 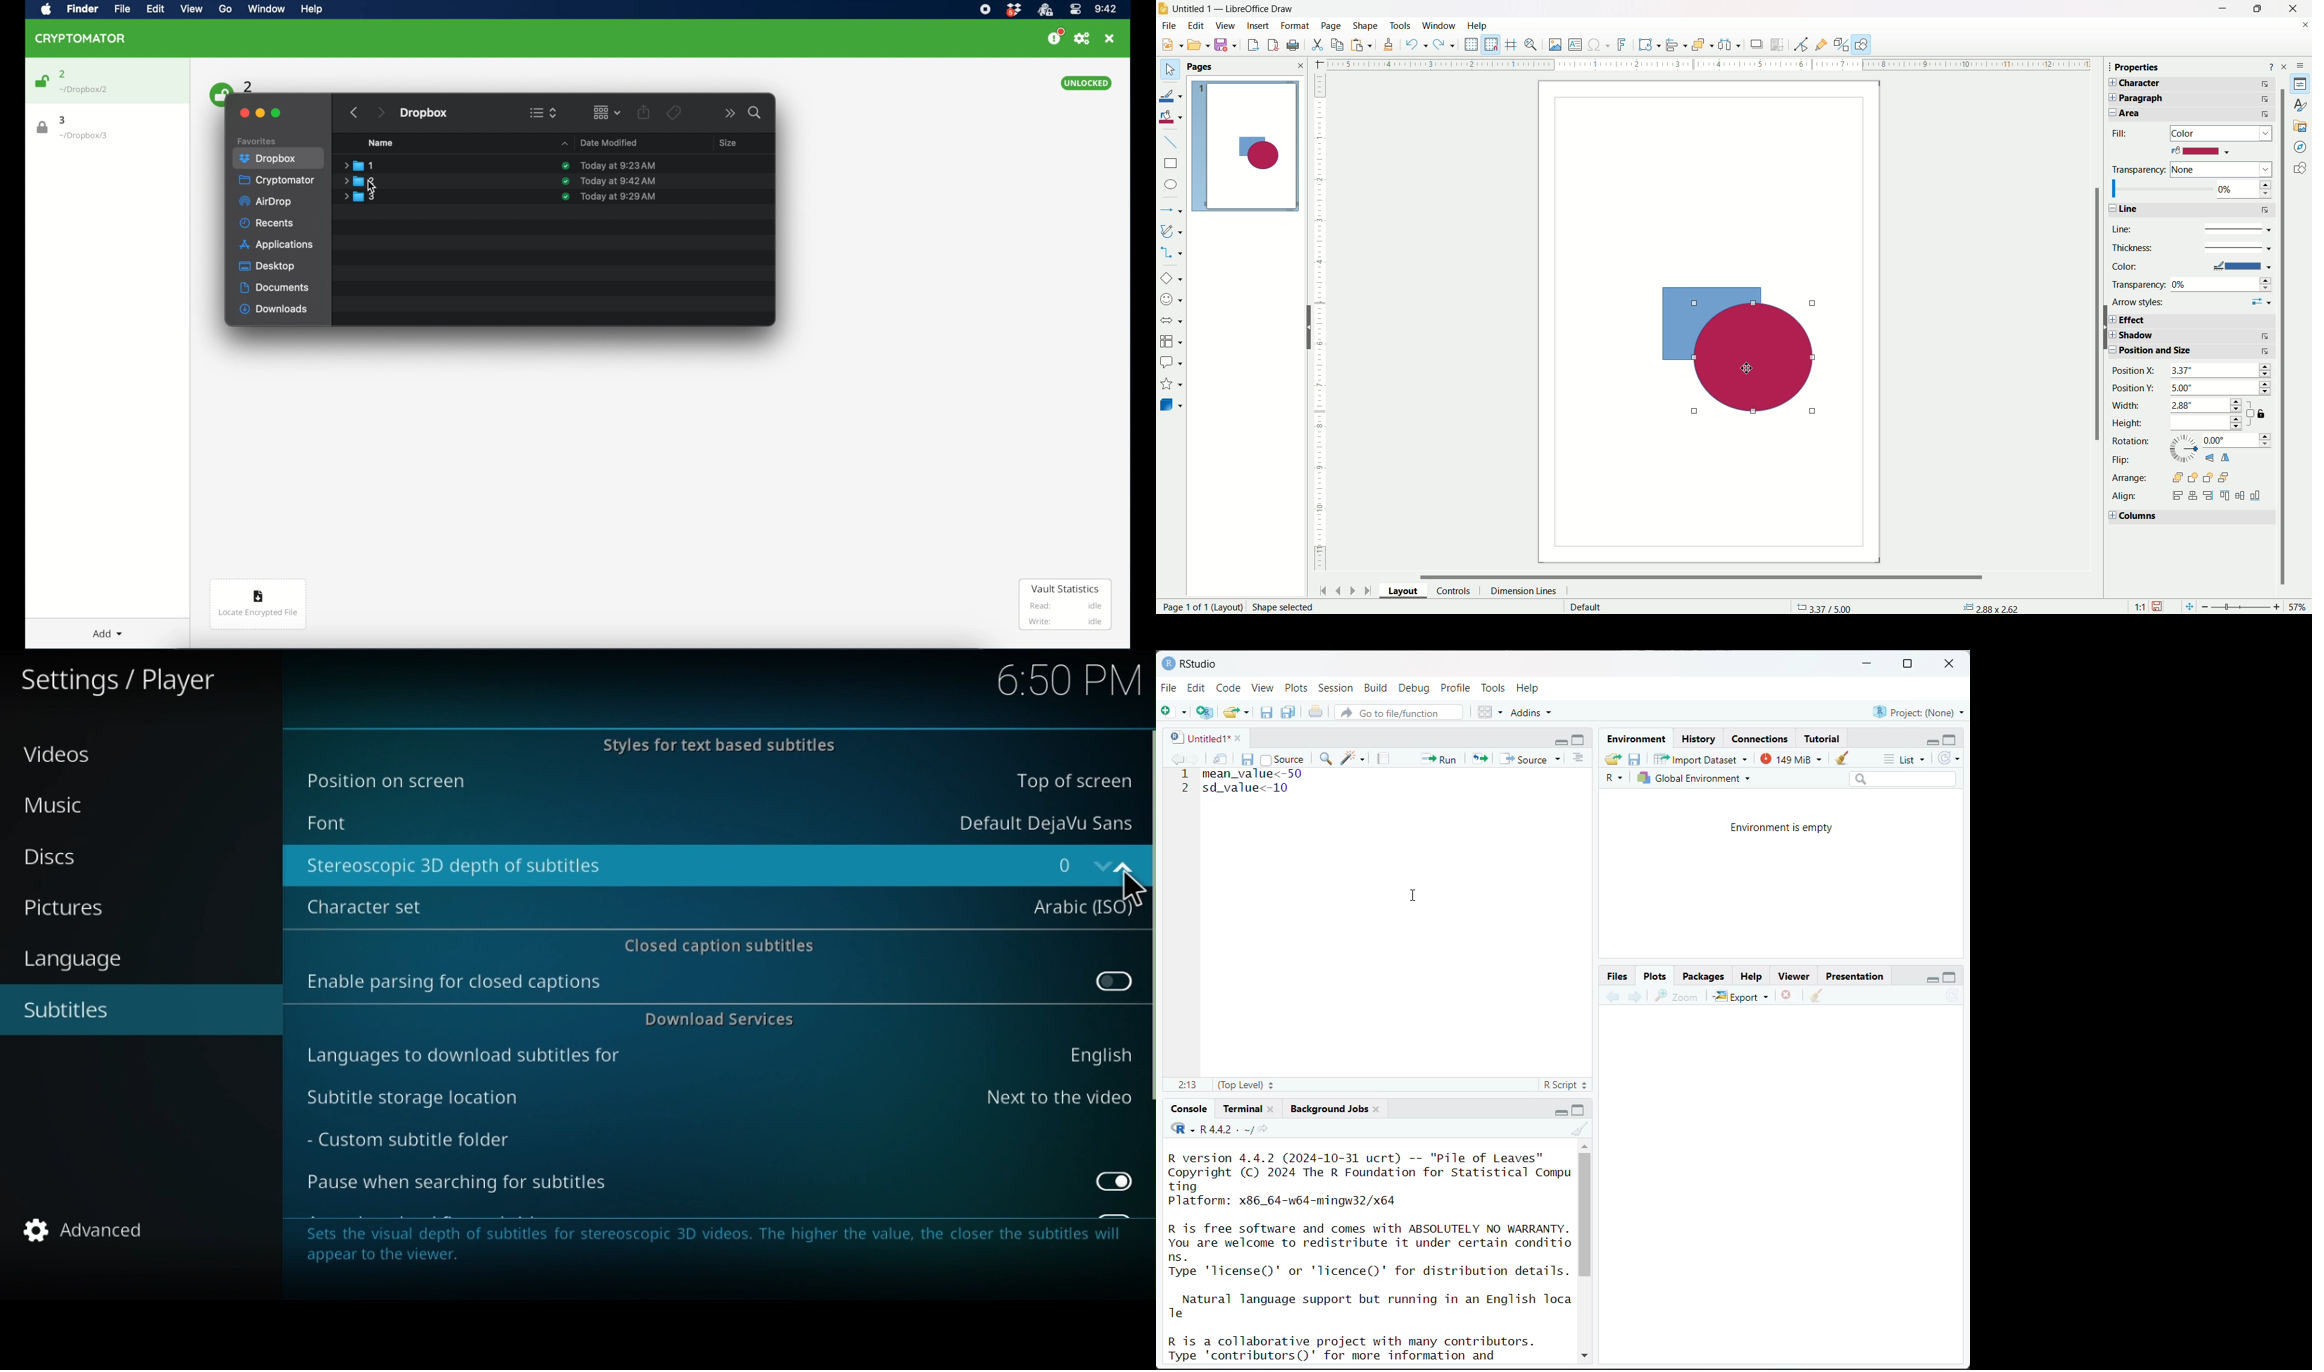 I want to click on compile report, so click(x=1385, y=758).